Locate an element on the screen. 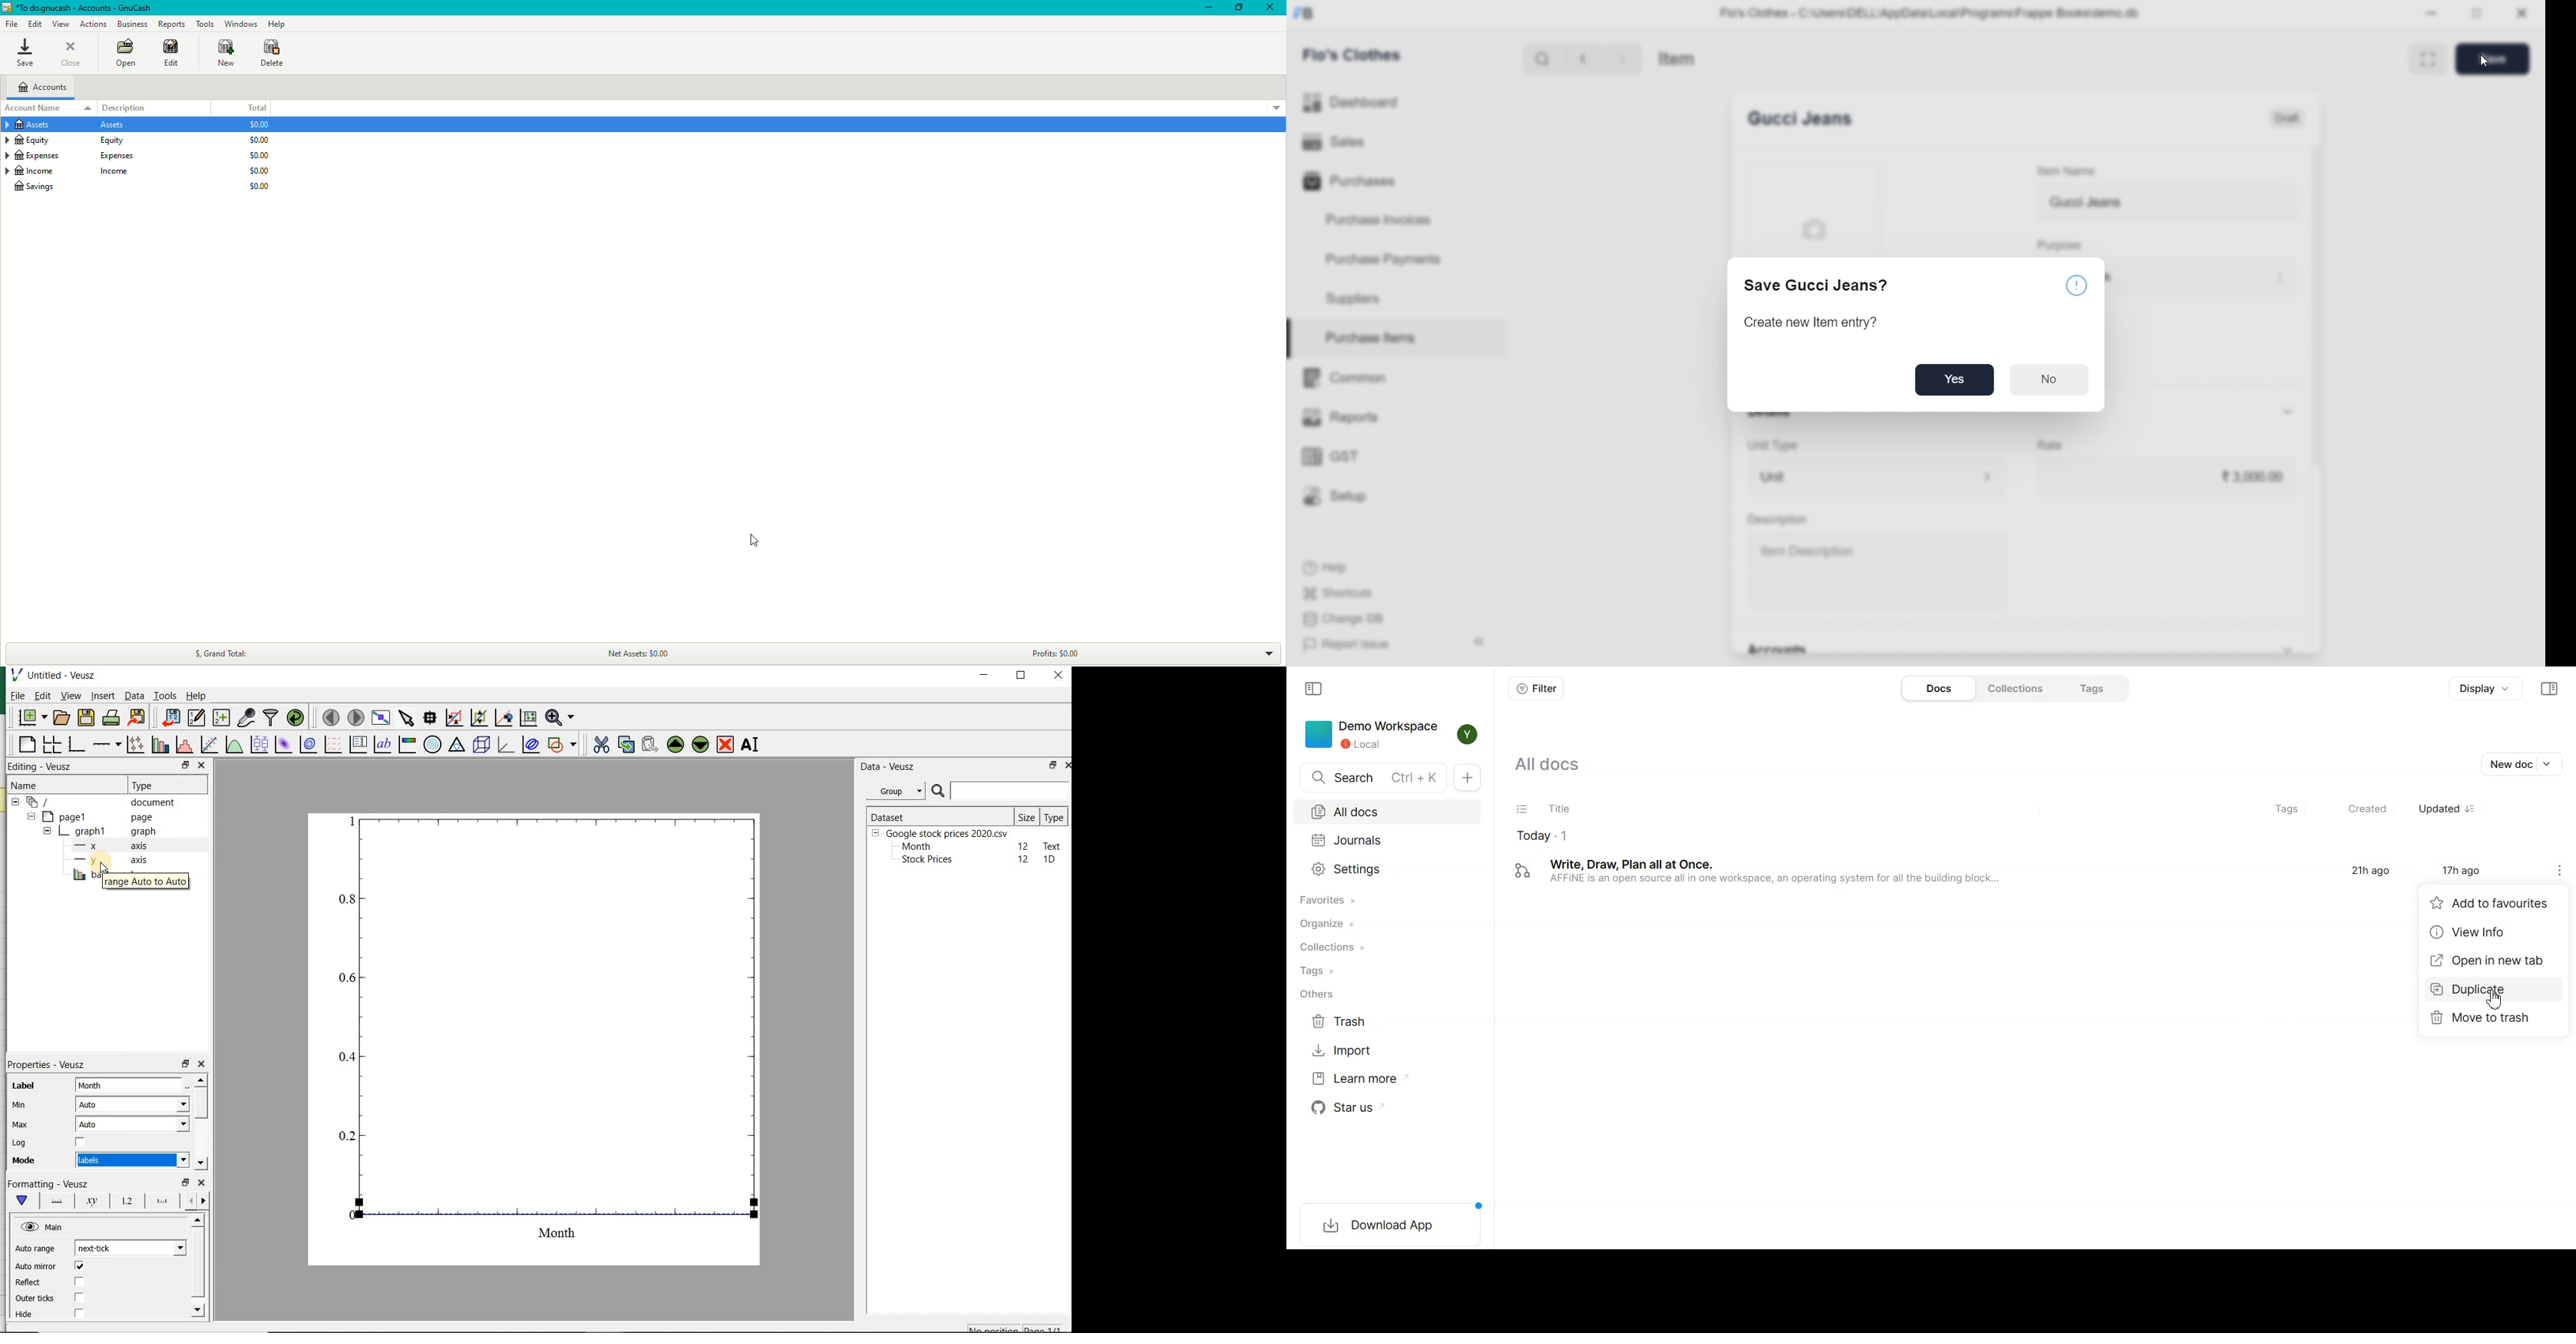  Size is located at coordinates (1027, 816).